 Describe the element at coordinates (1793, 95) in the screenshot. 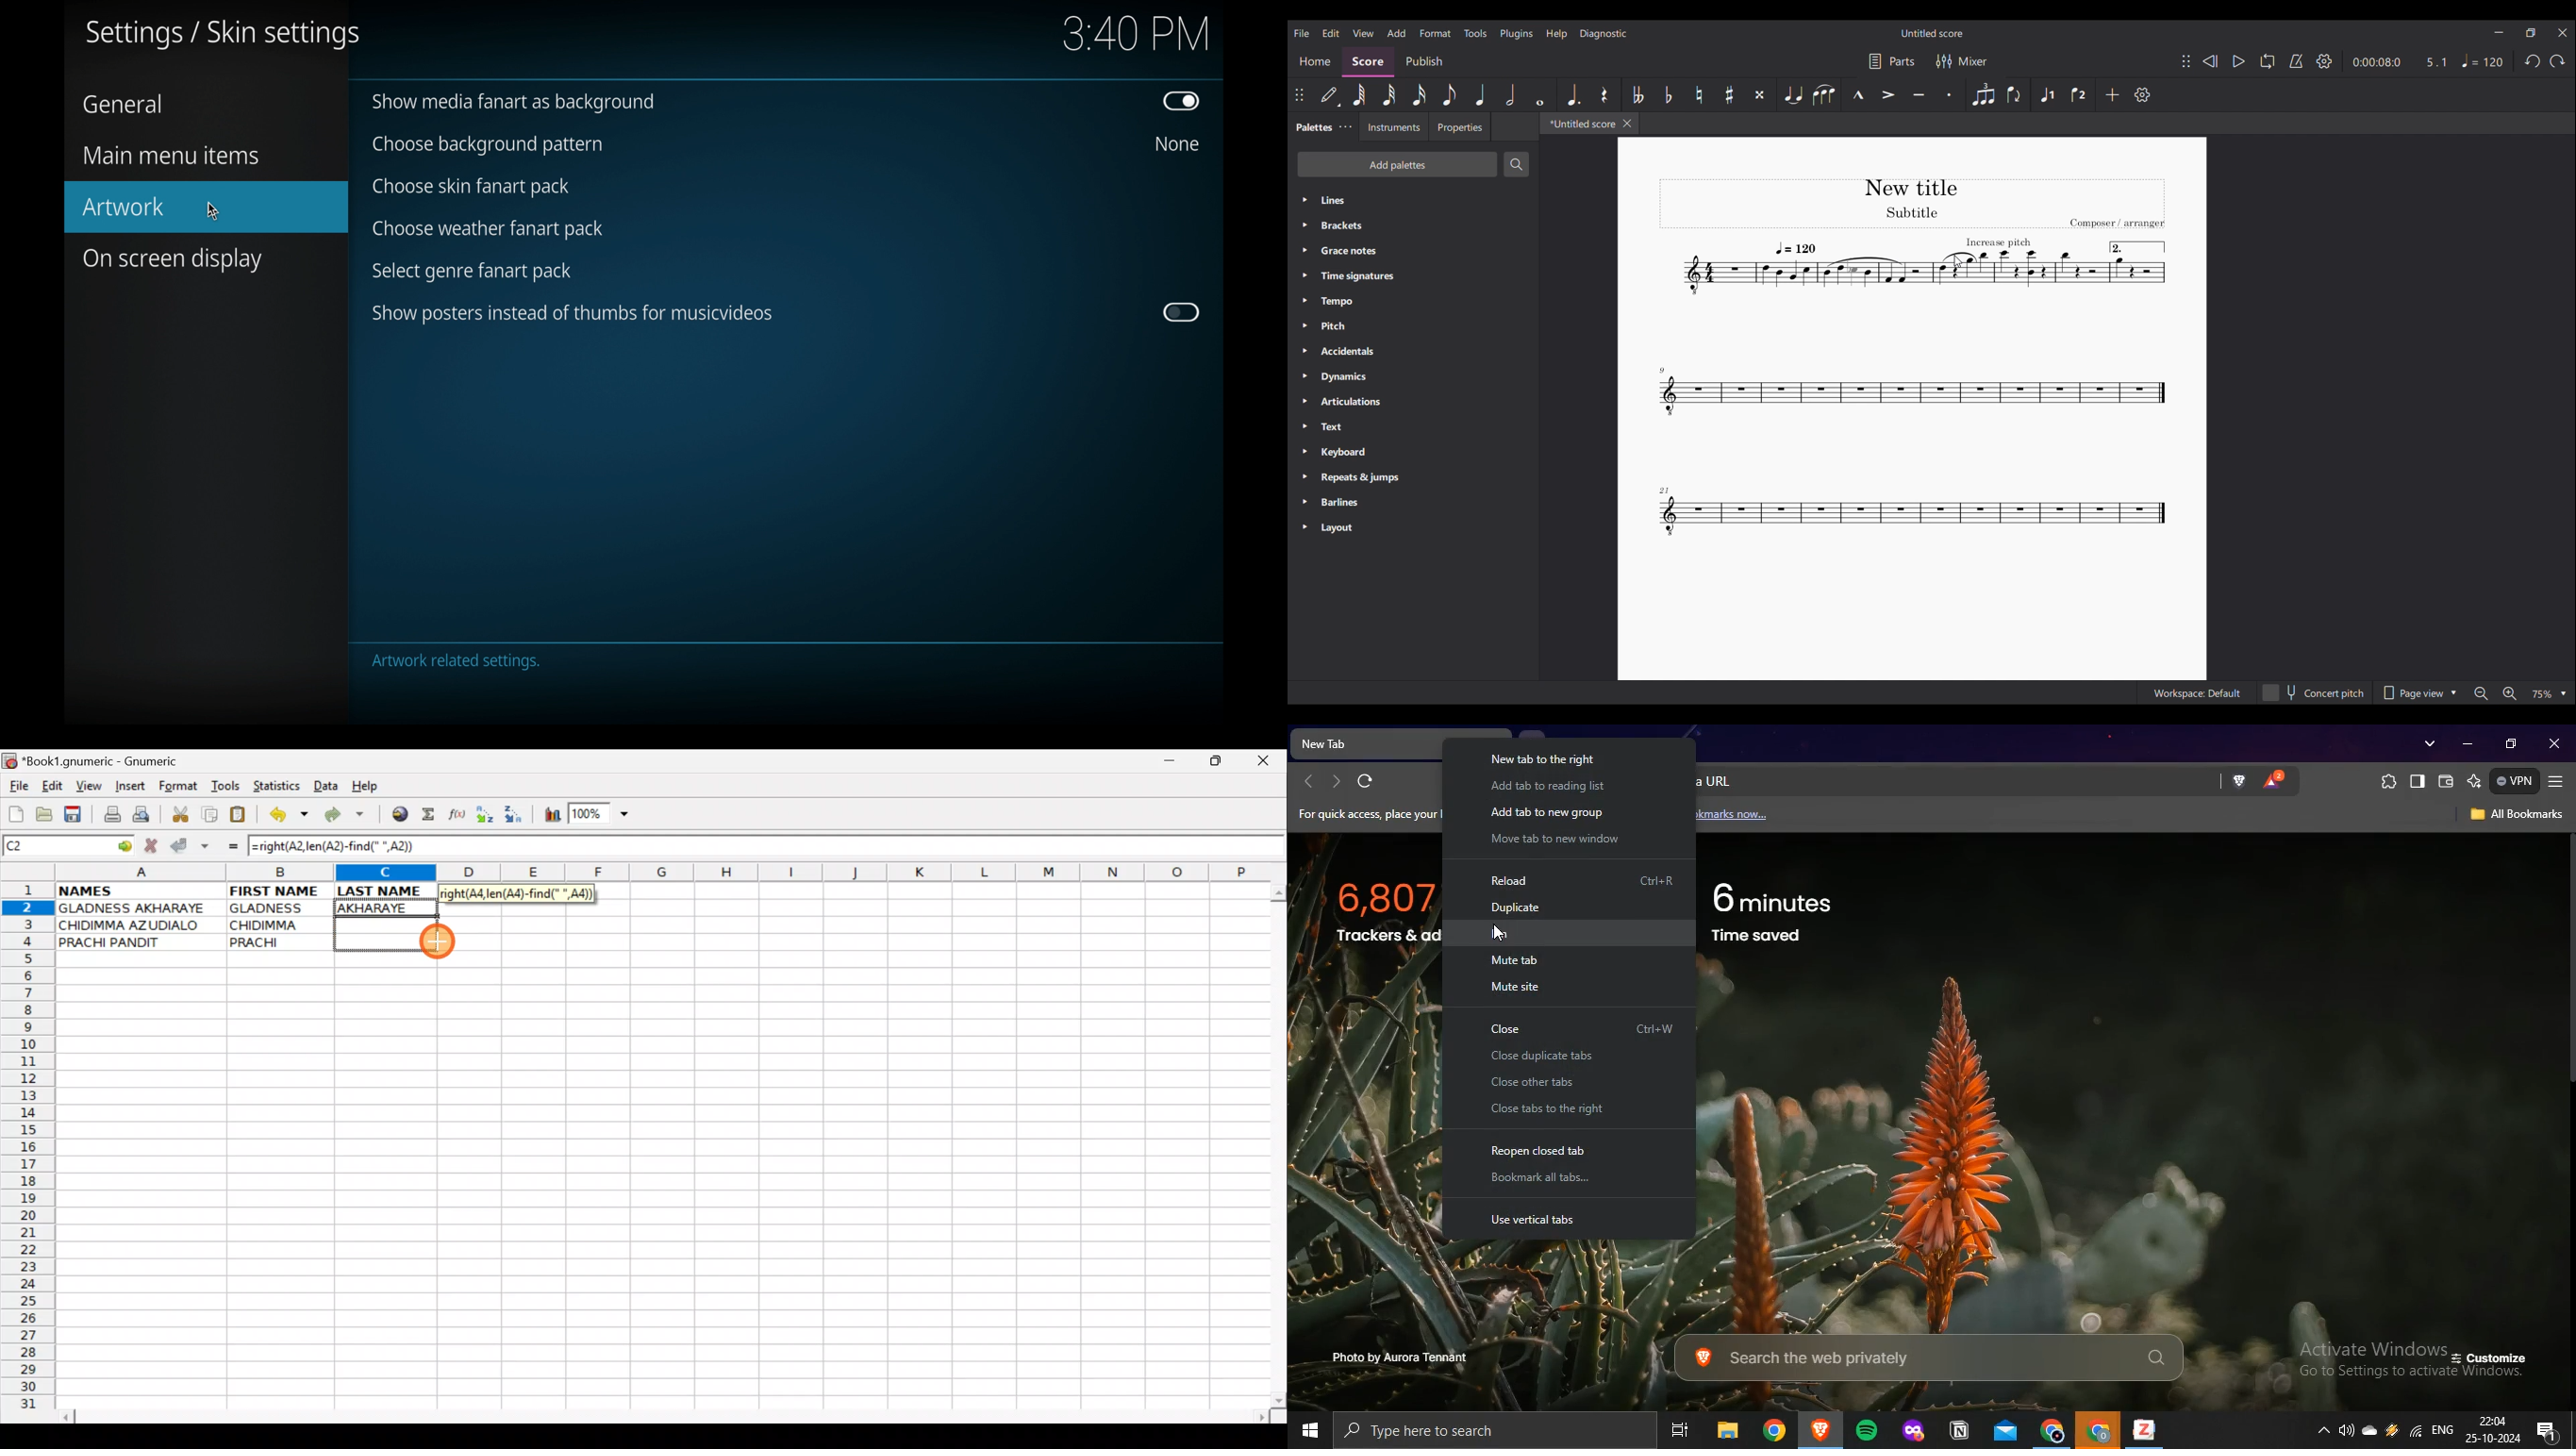

I see `Tie` at that location.